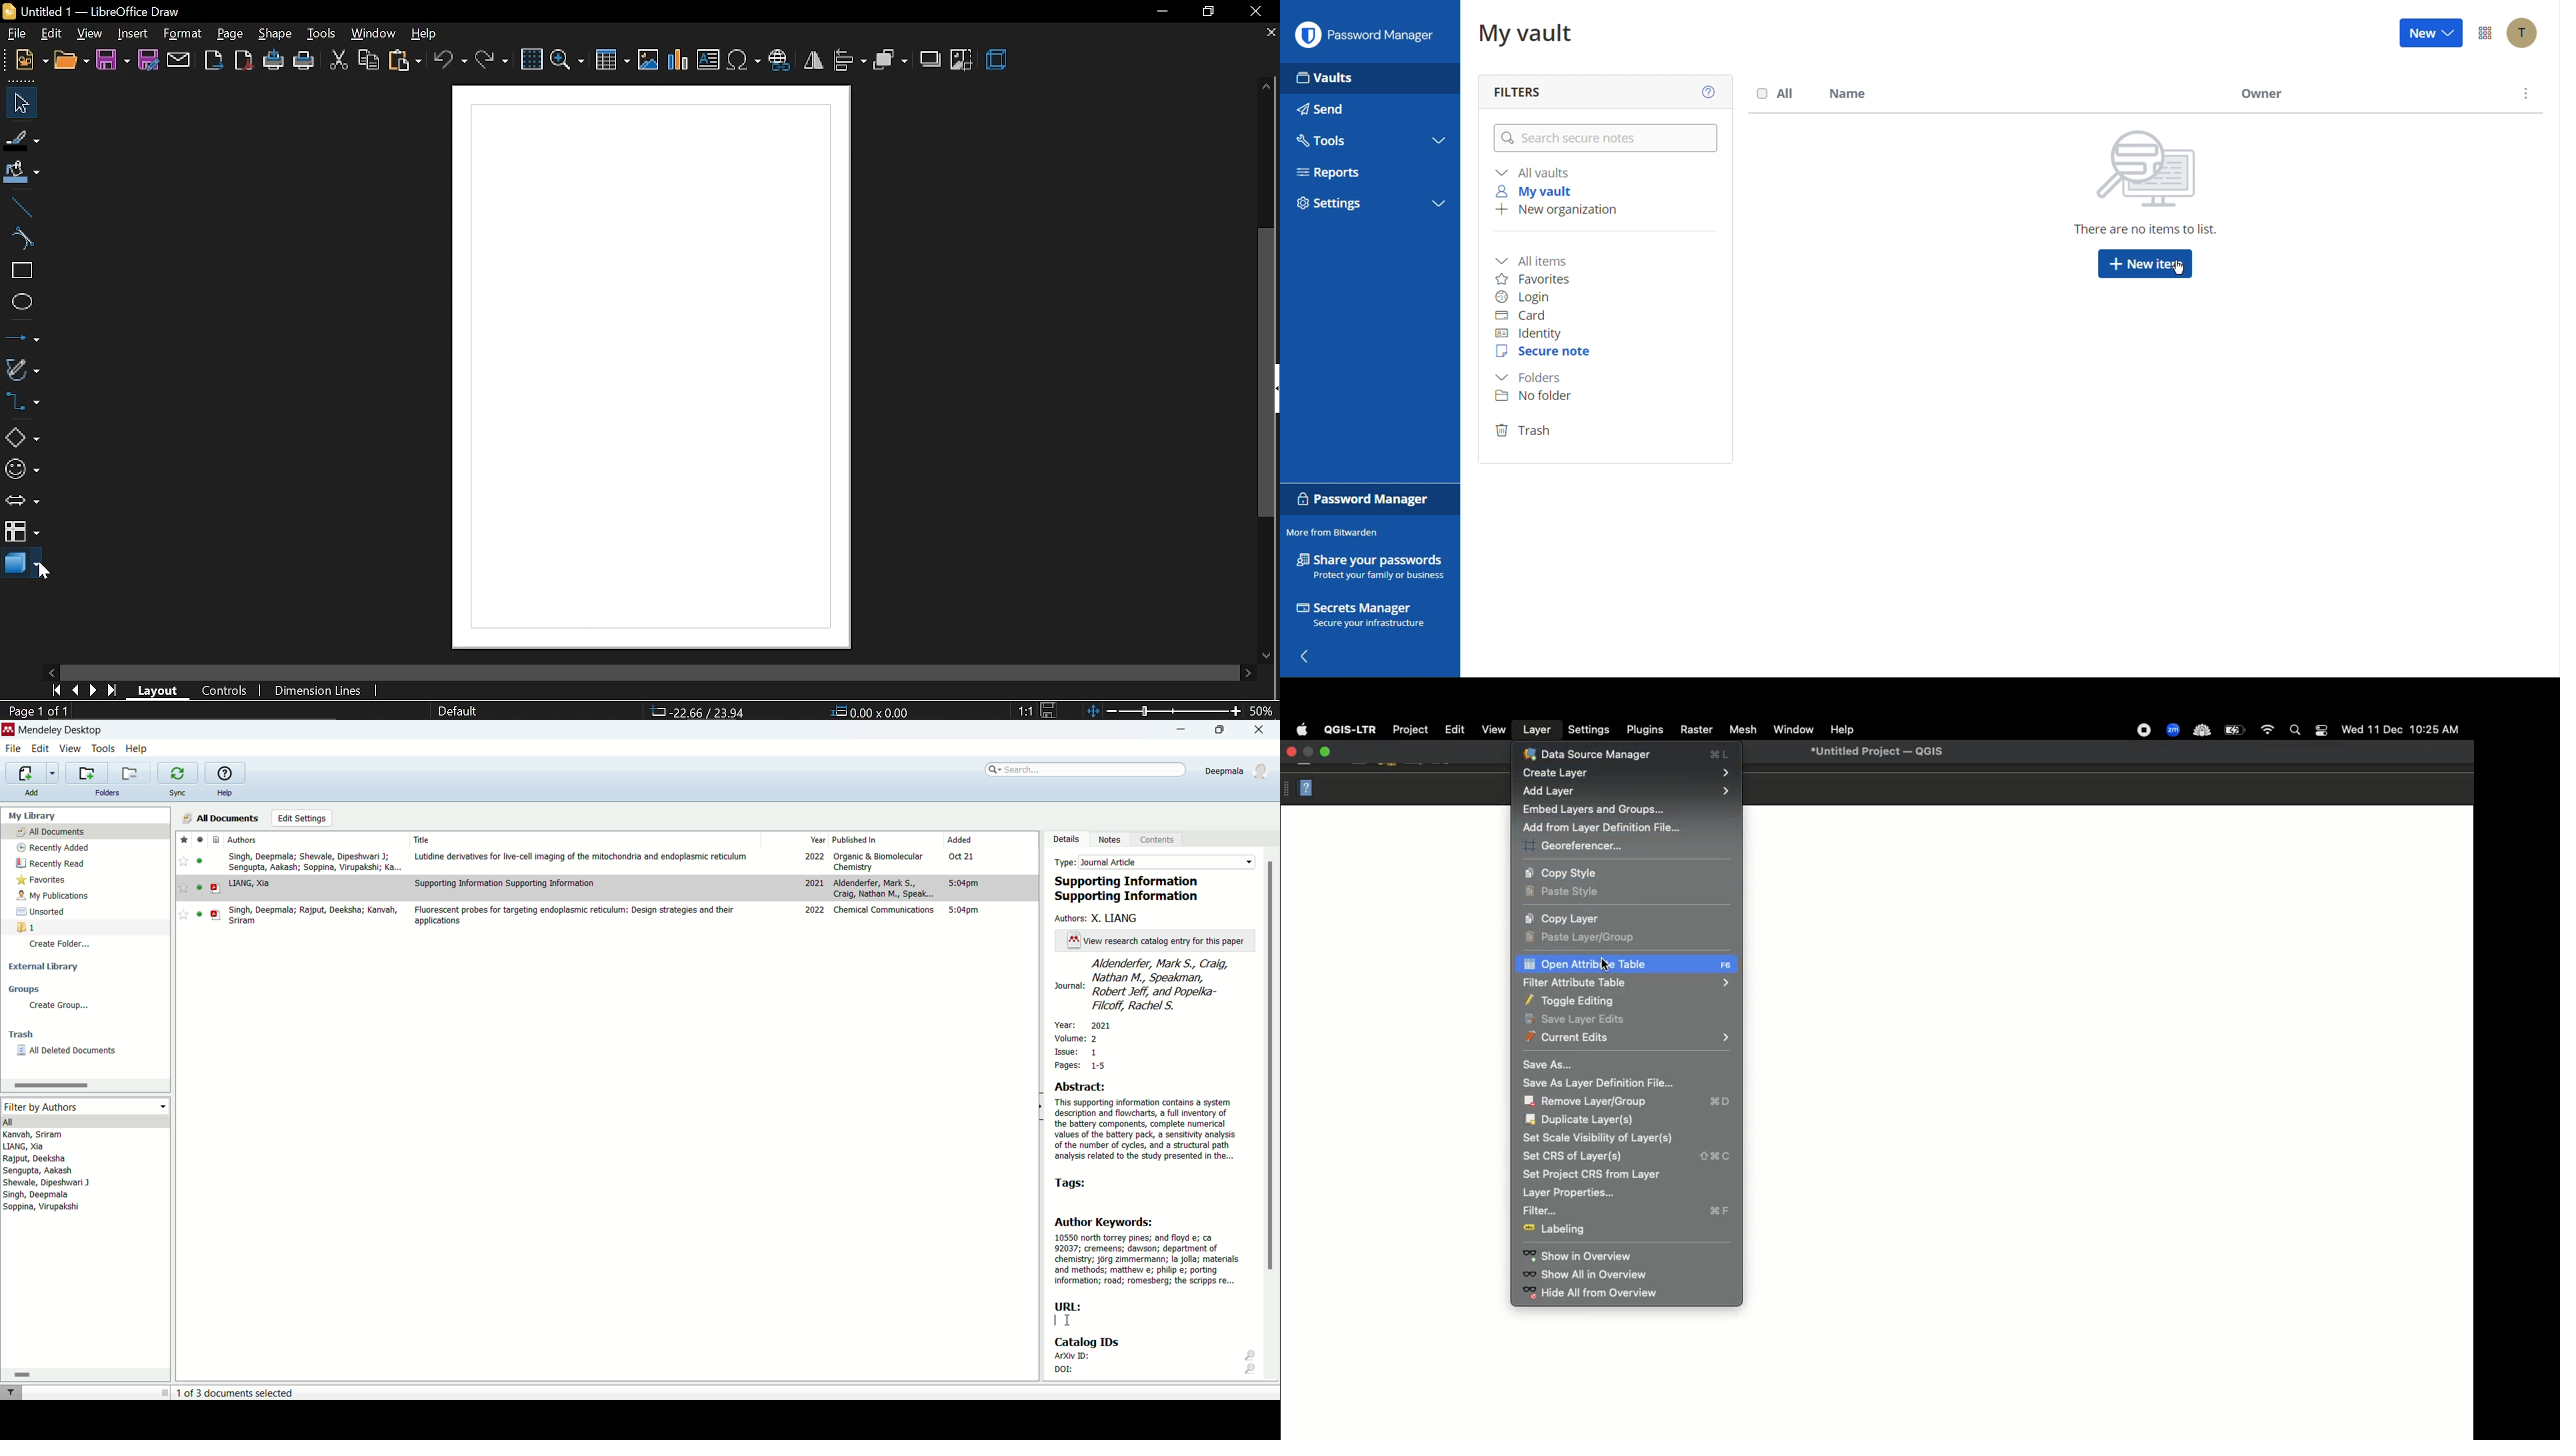  Describe the element at coordinates (505, 883) in the screenshot. I see `Supporting Information Supporting Information` at that location.